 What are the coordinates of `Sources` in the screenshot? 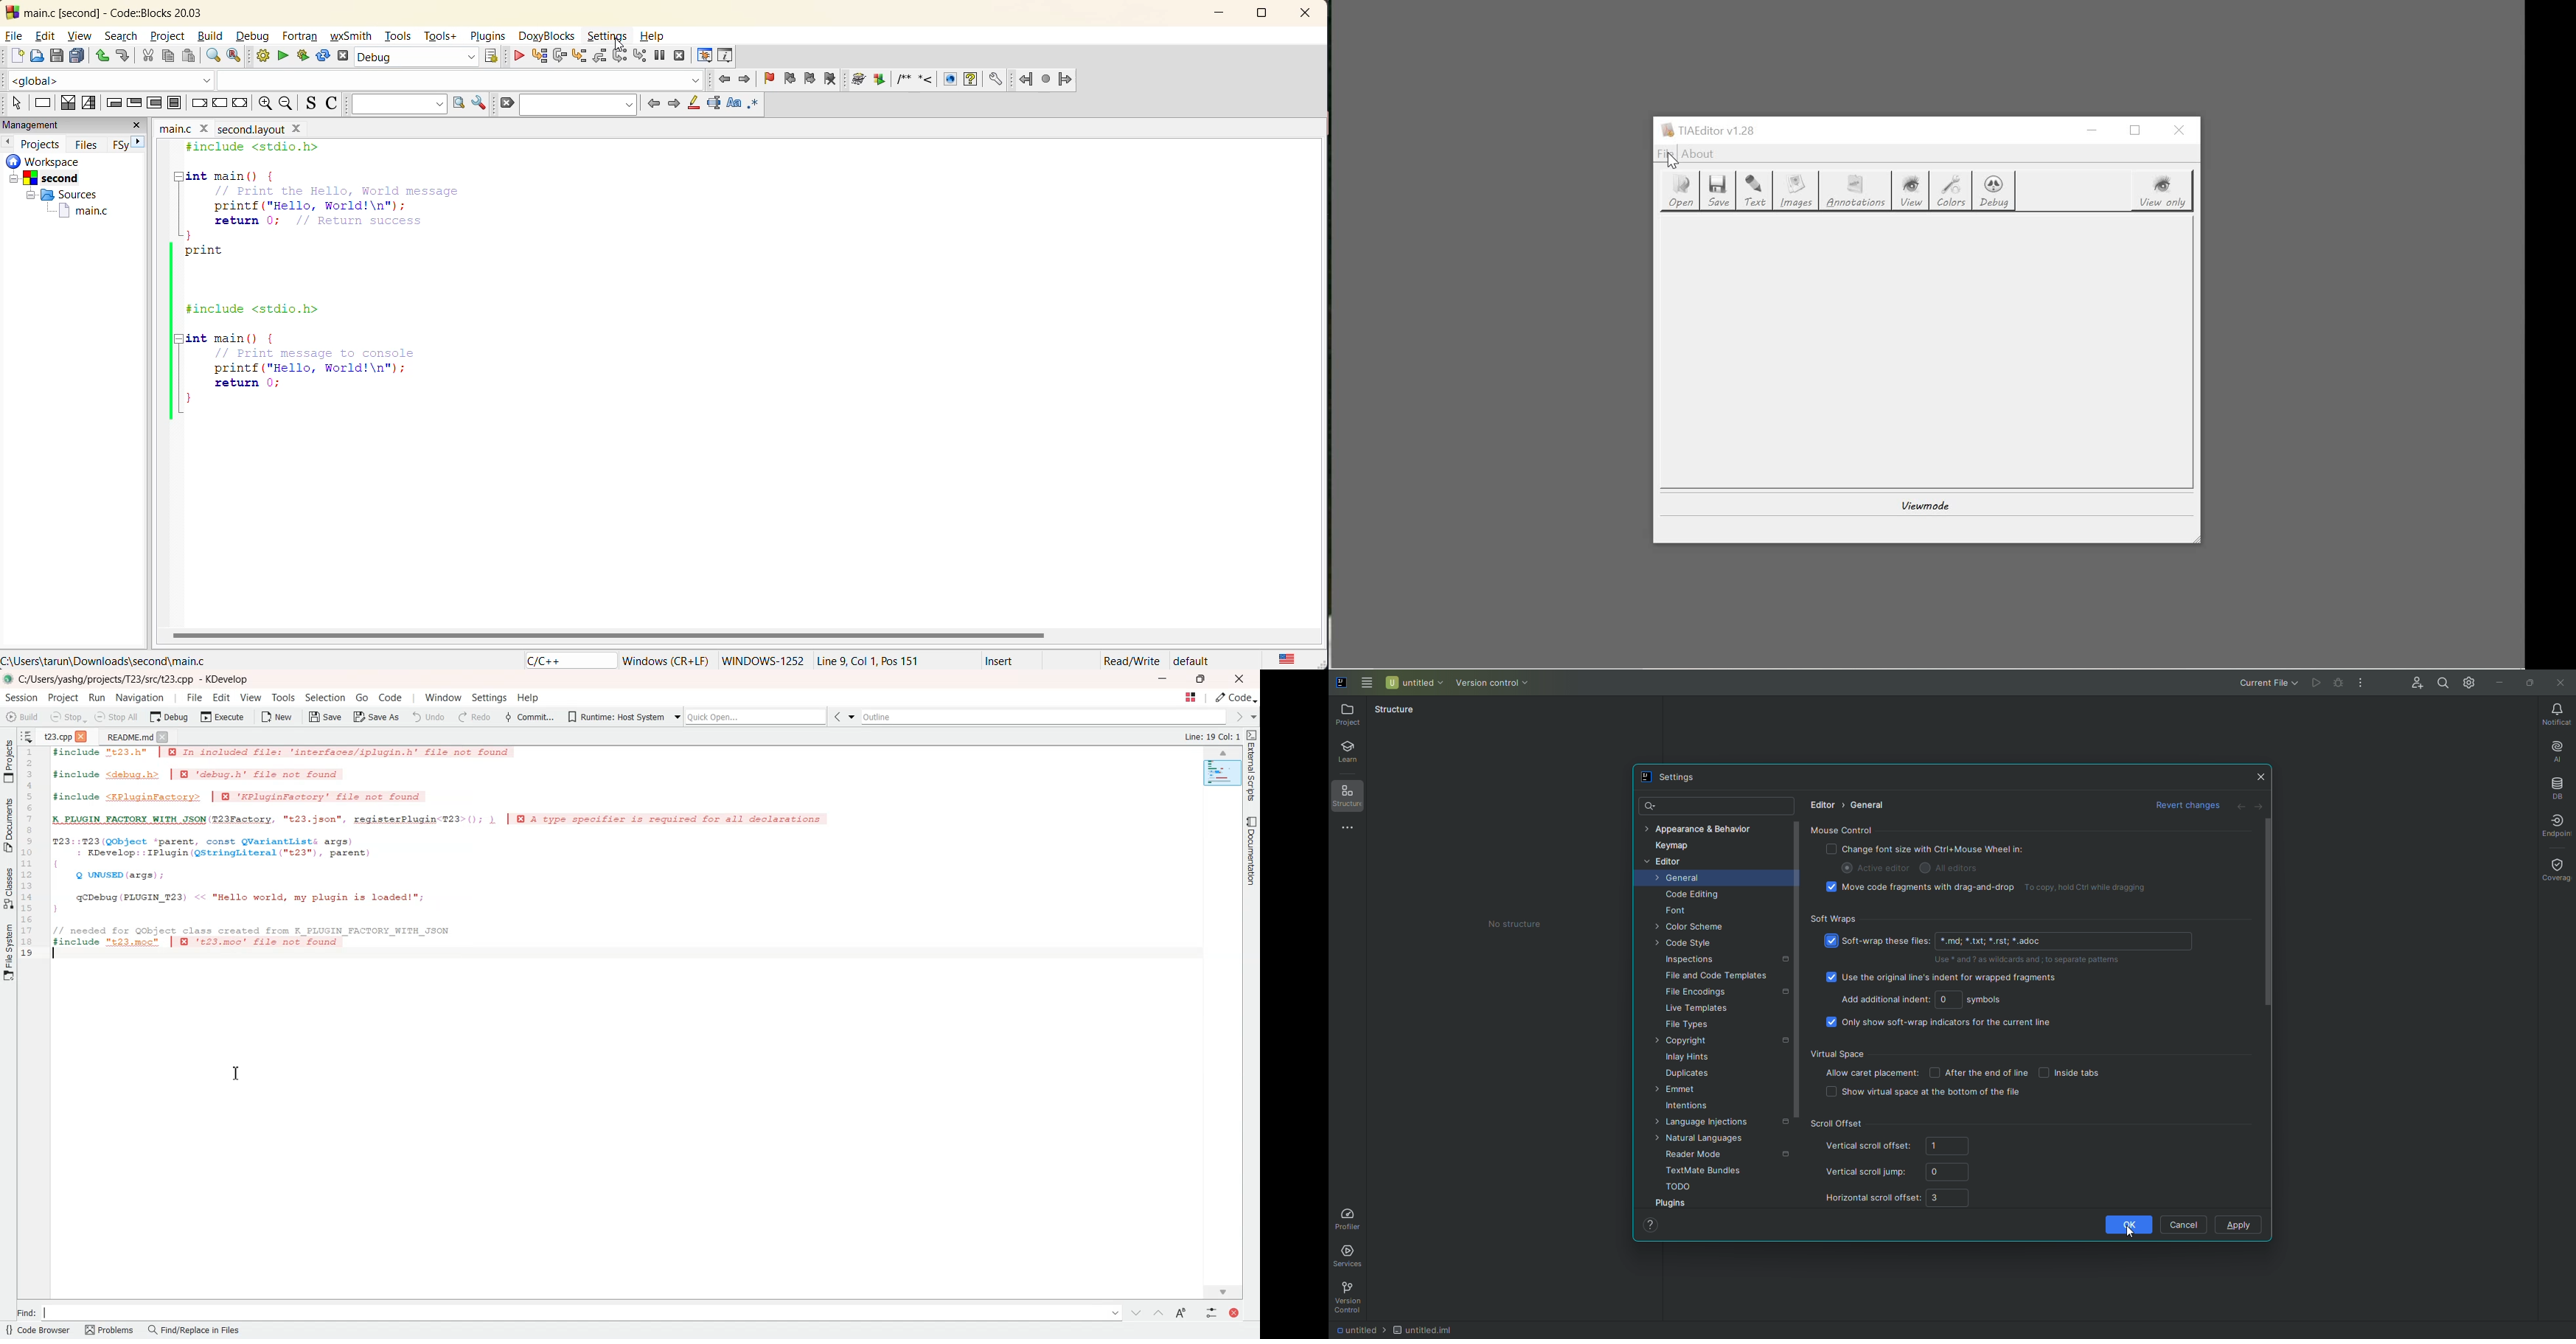 It's located at (57, 195).